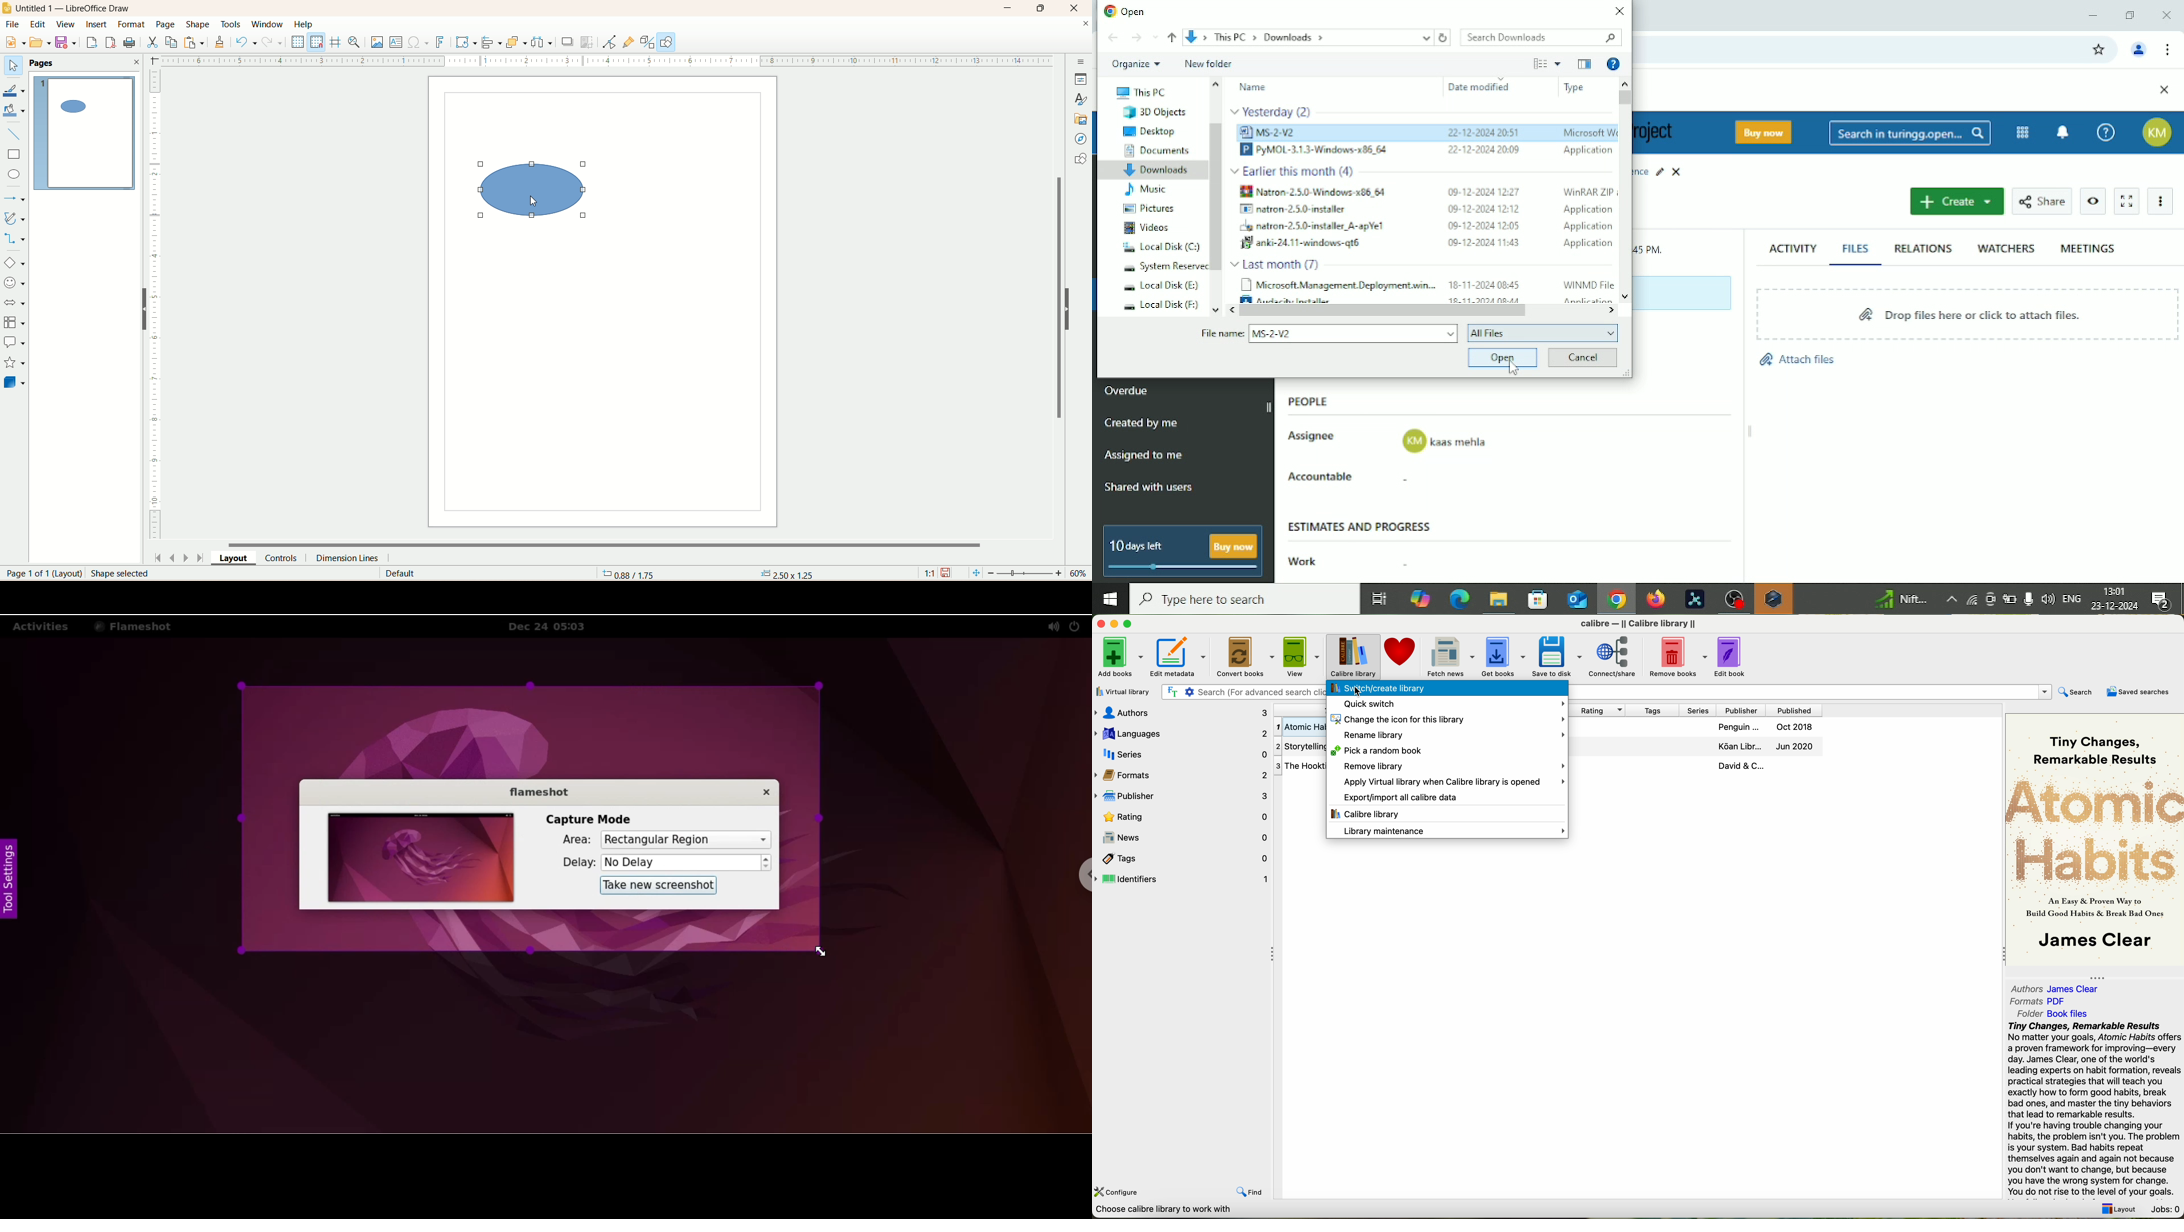 The width and height of the screenshot is (2184, 1232). Describe the element at coordinates (42, 627) in the screenshot. I see `activities ` at that location.